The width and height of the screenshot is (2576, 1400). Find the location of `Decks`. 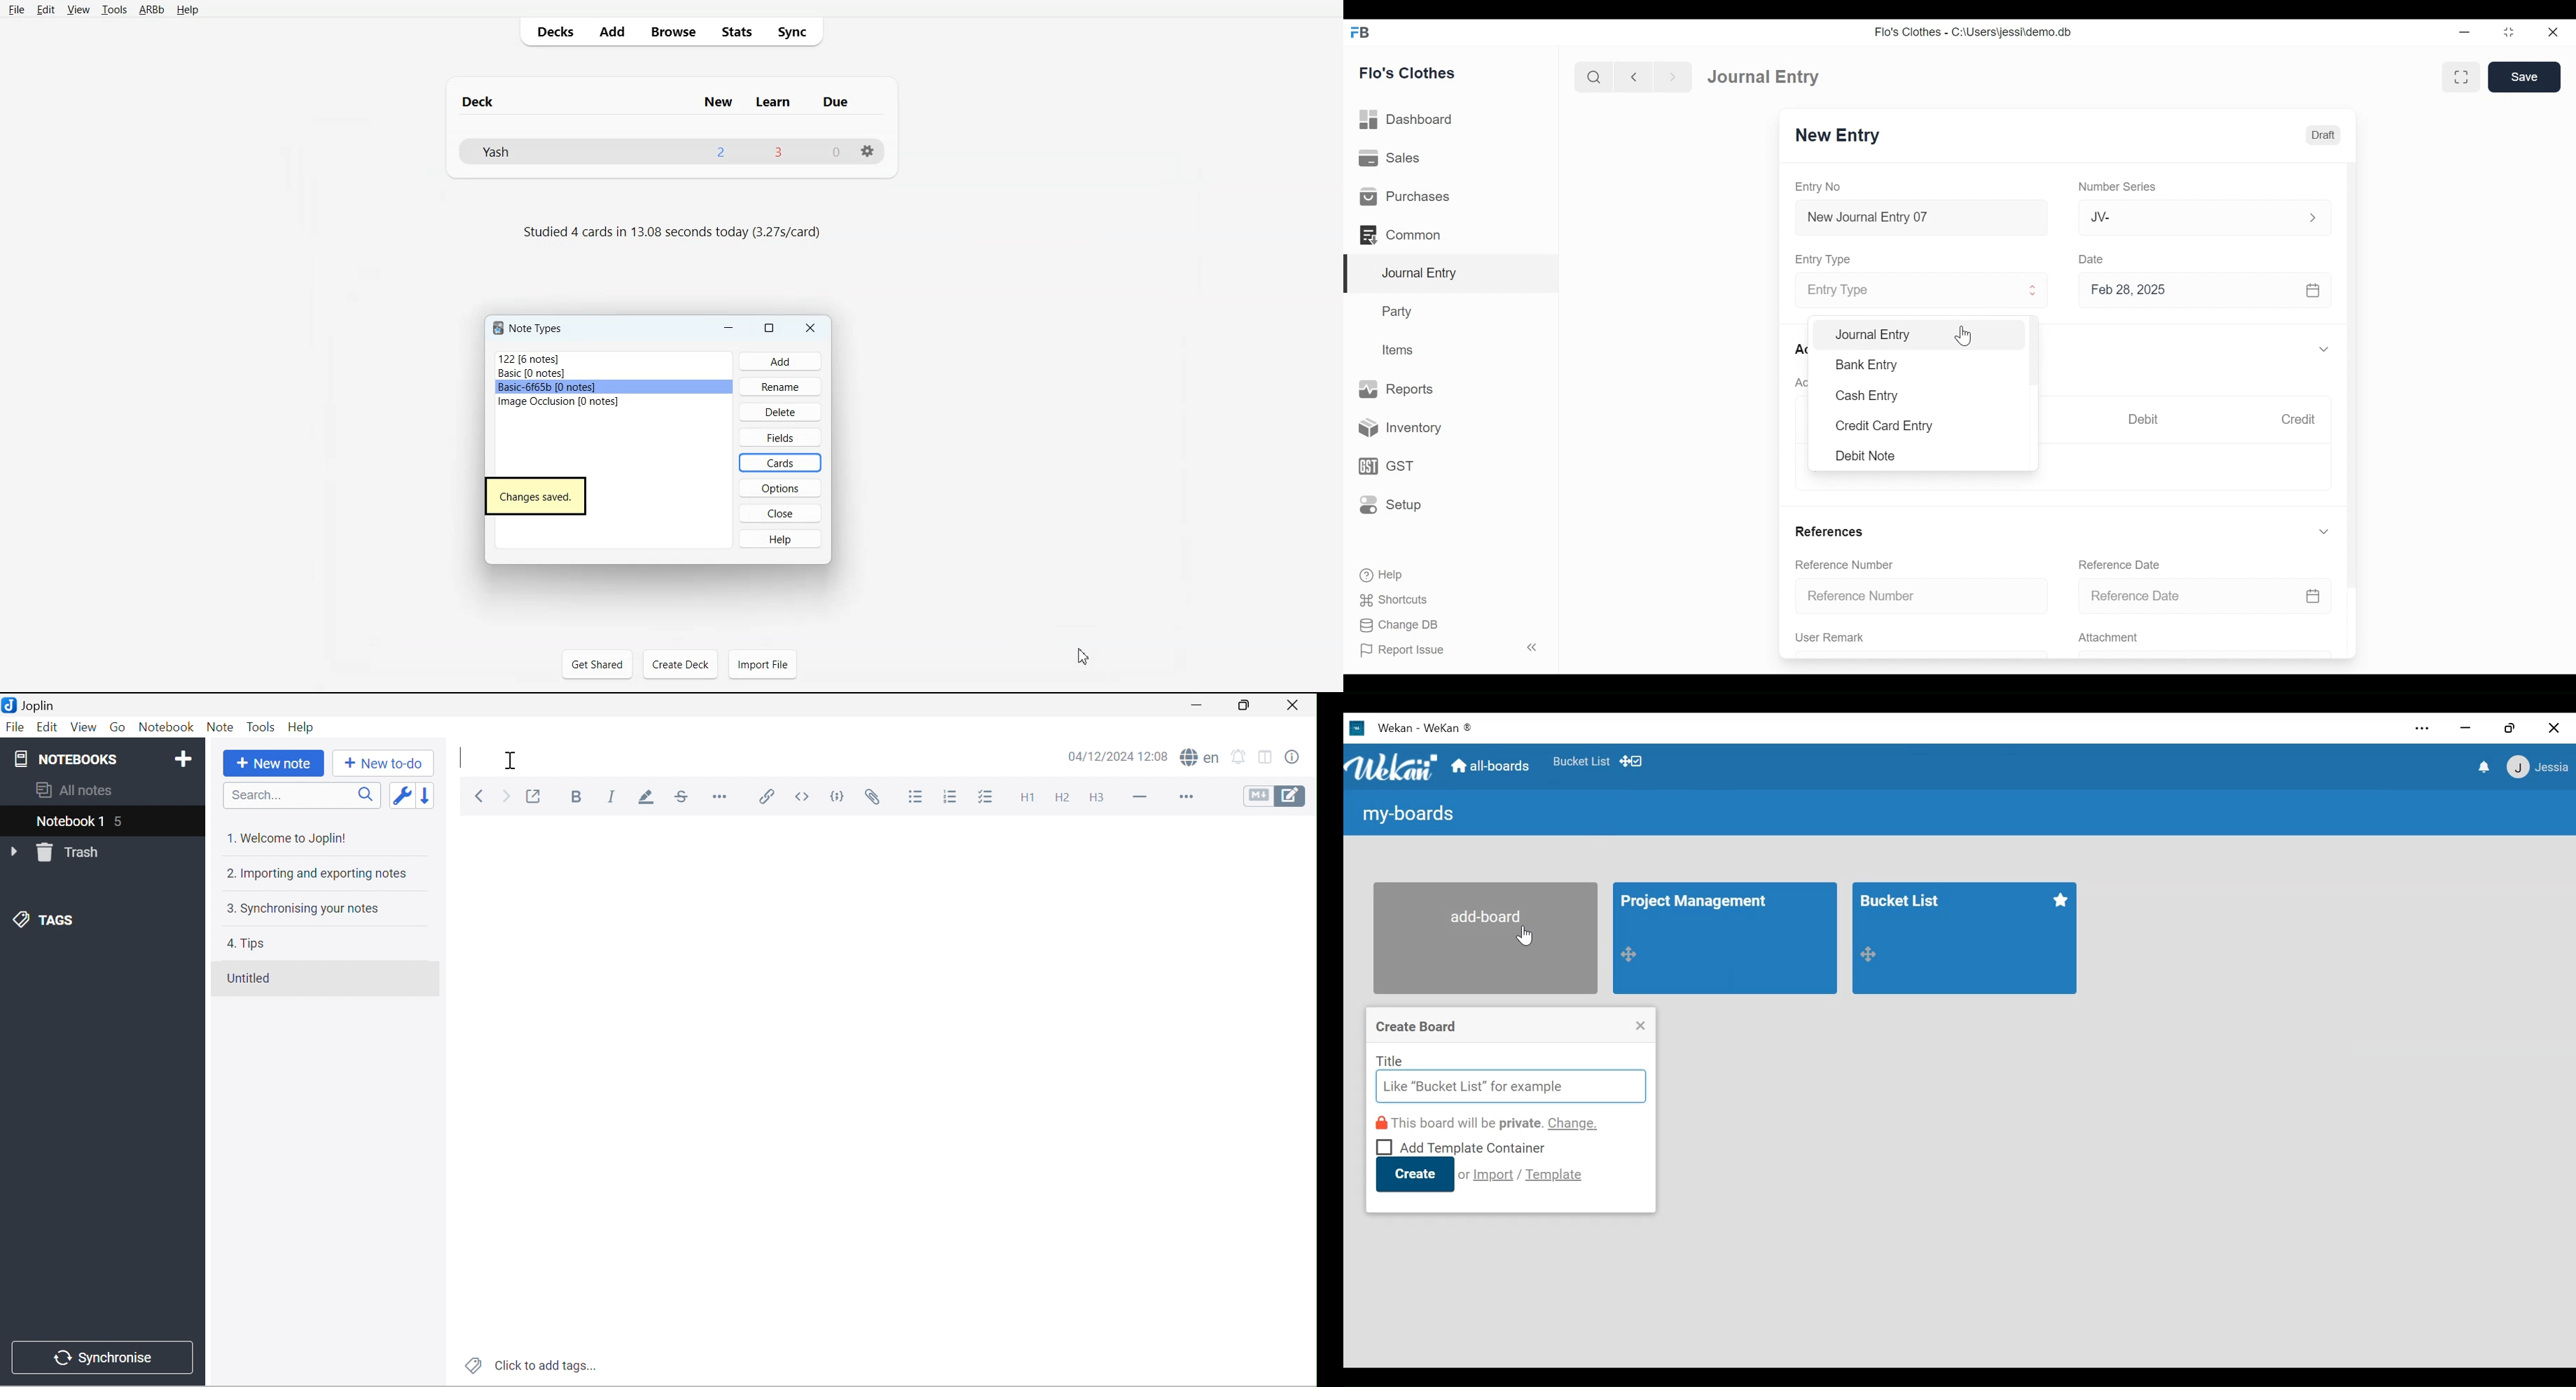

Decks is located at coordinates (552, 31).